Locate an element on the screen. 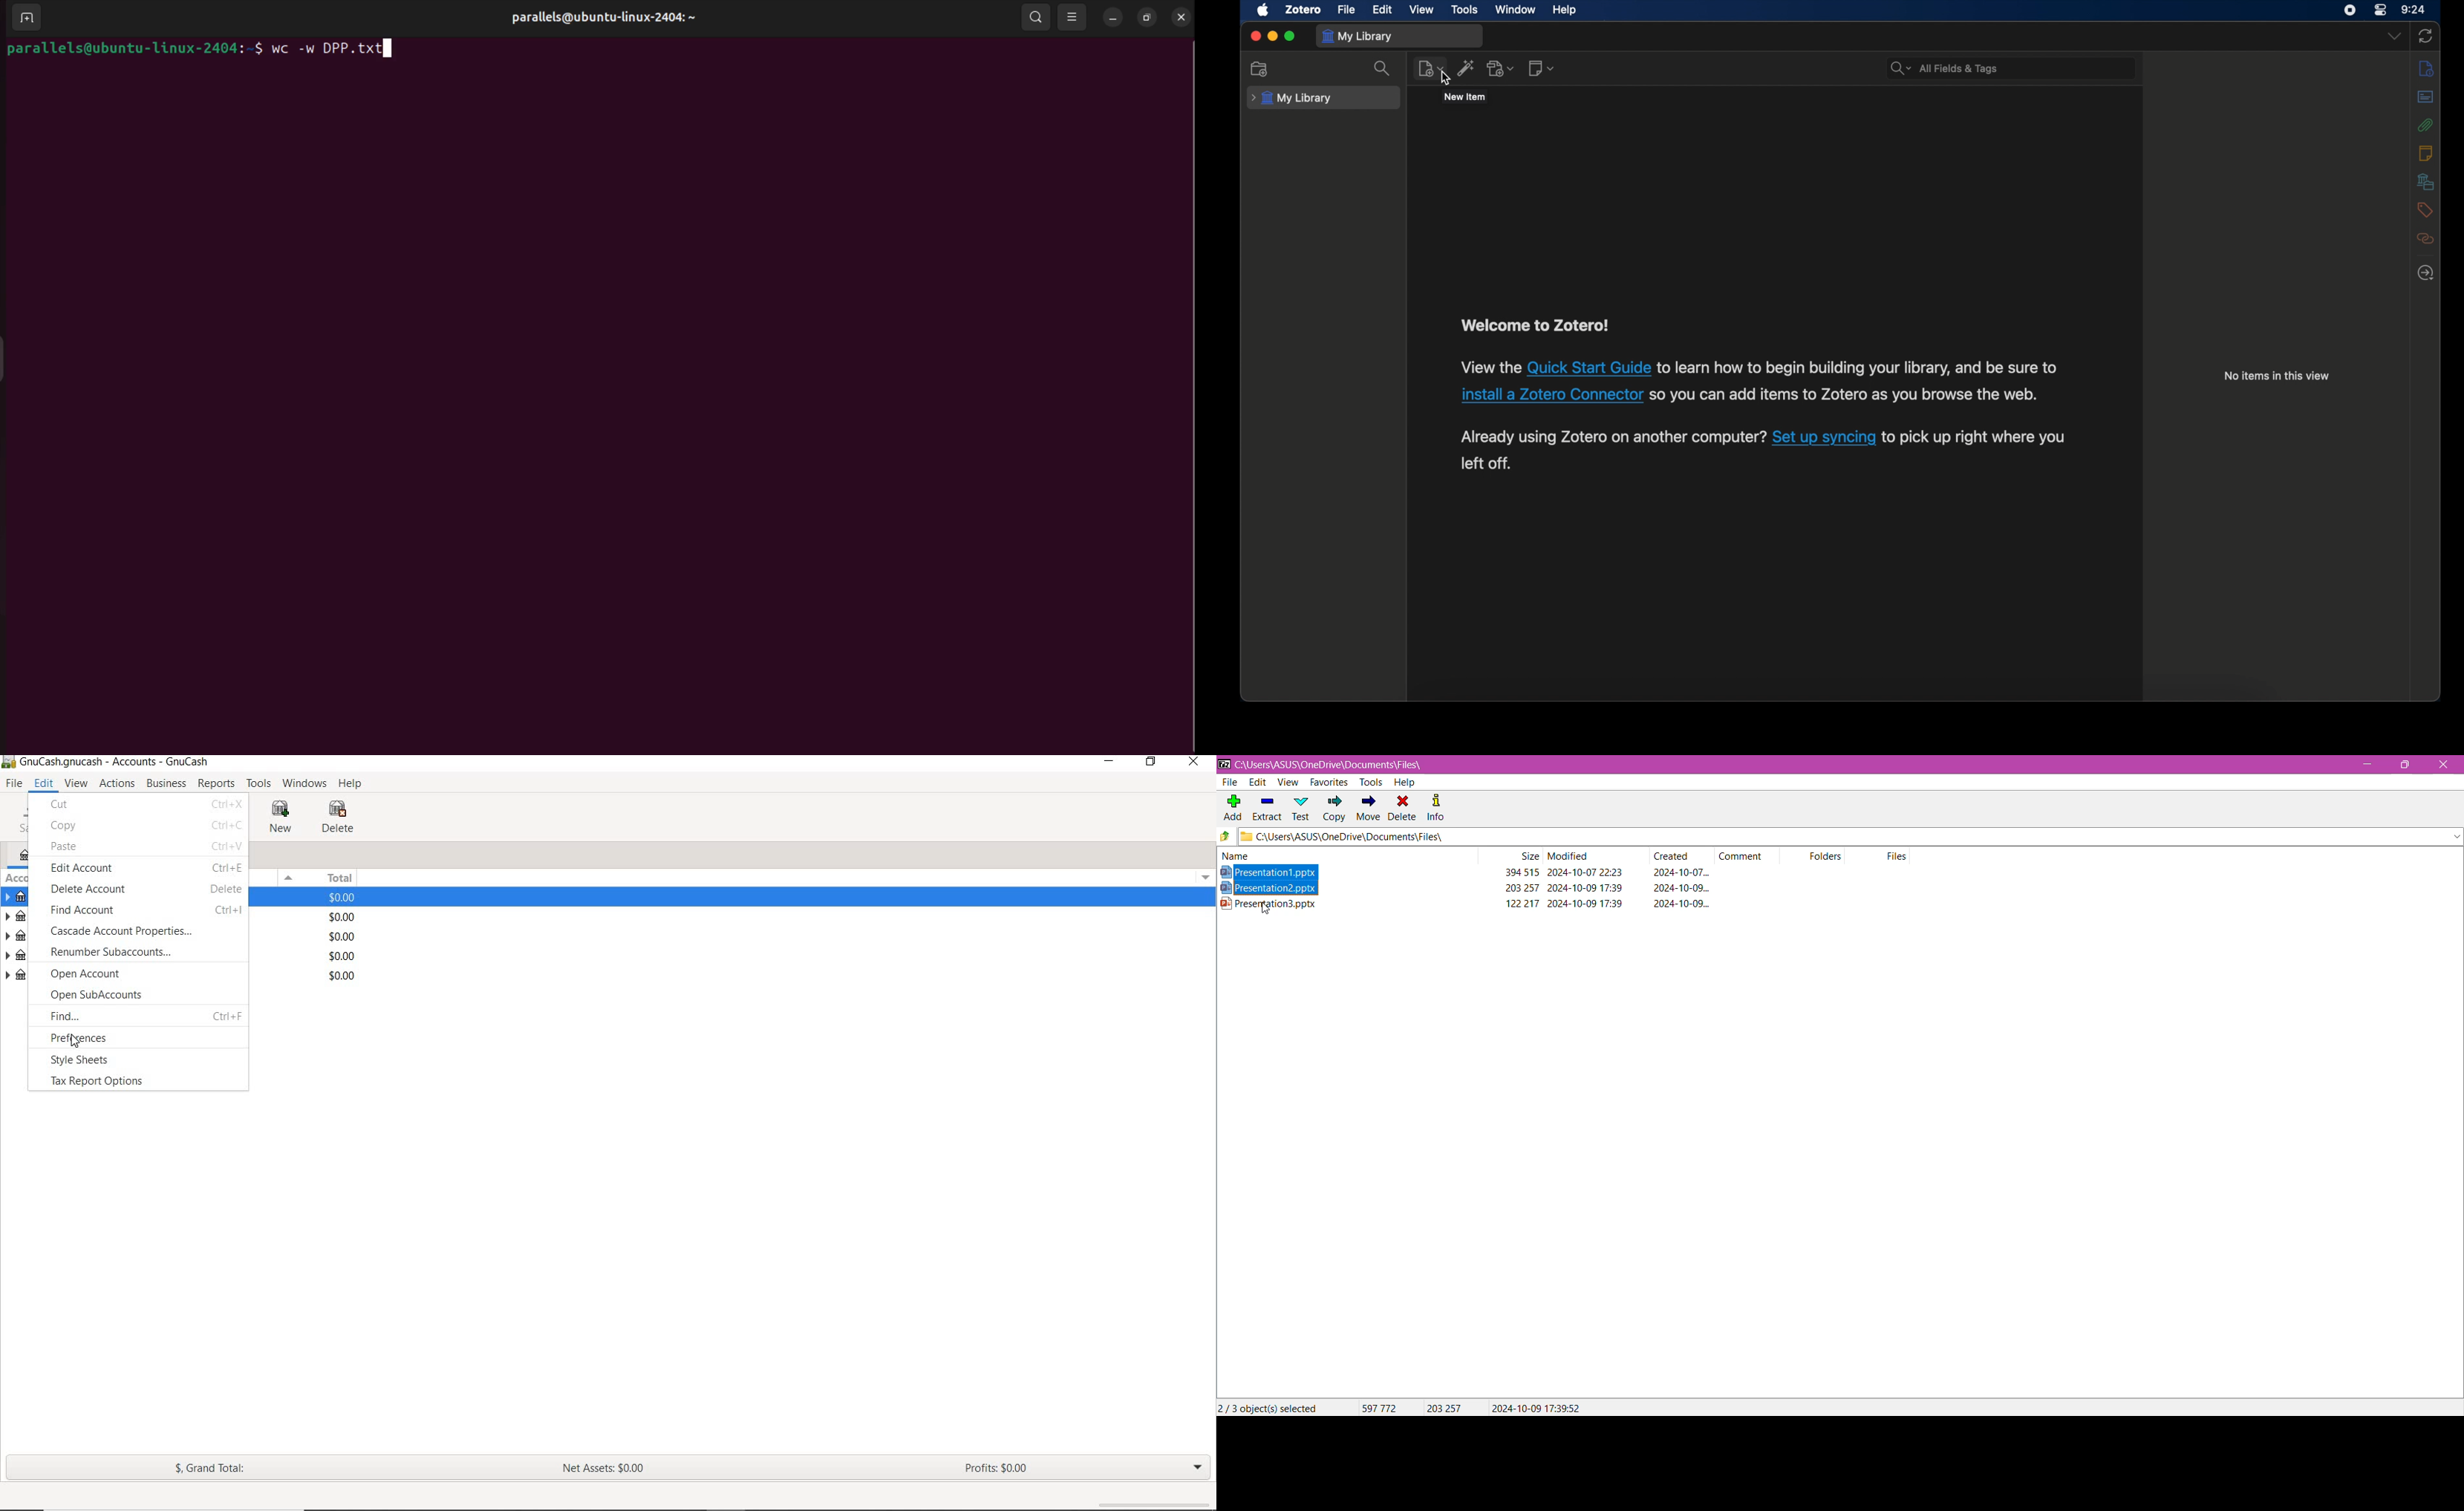 The image size is (2464, 1512). new item is located at coordinates (1431, 70).